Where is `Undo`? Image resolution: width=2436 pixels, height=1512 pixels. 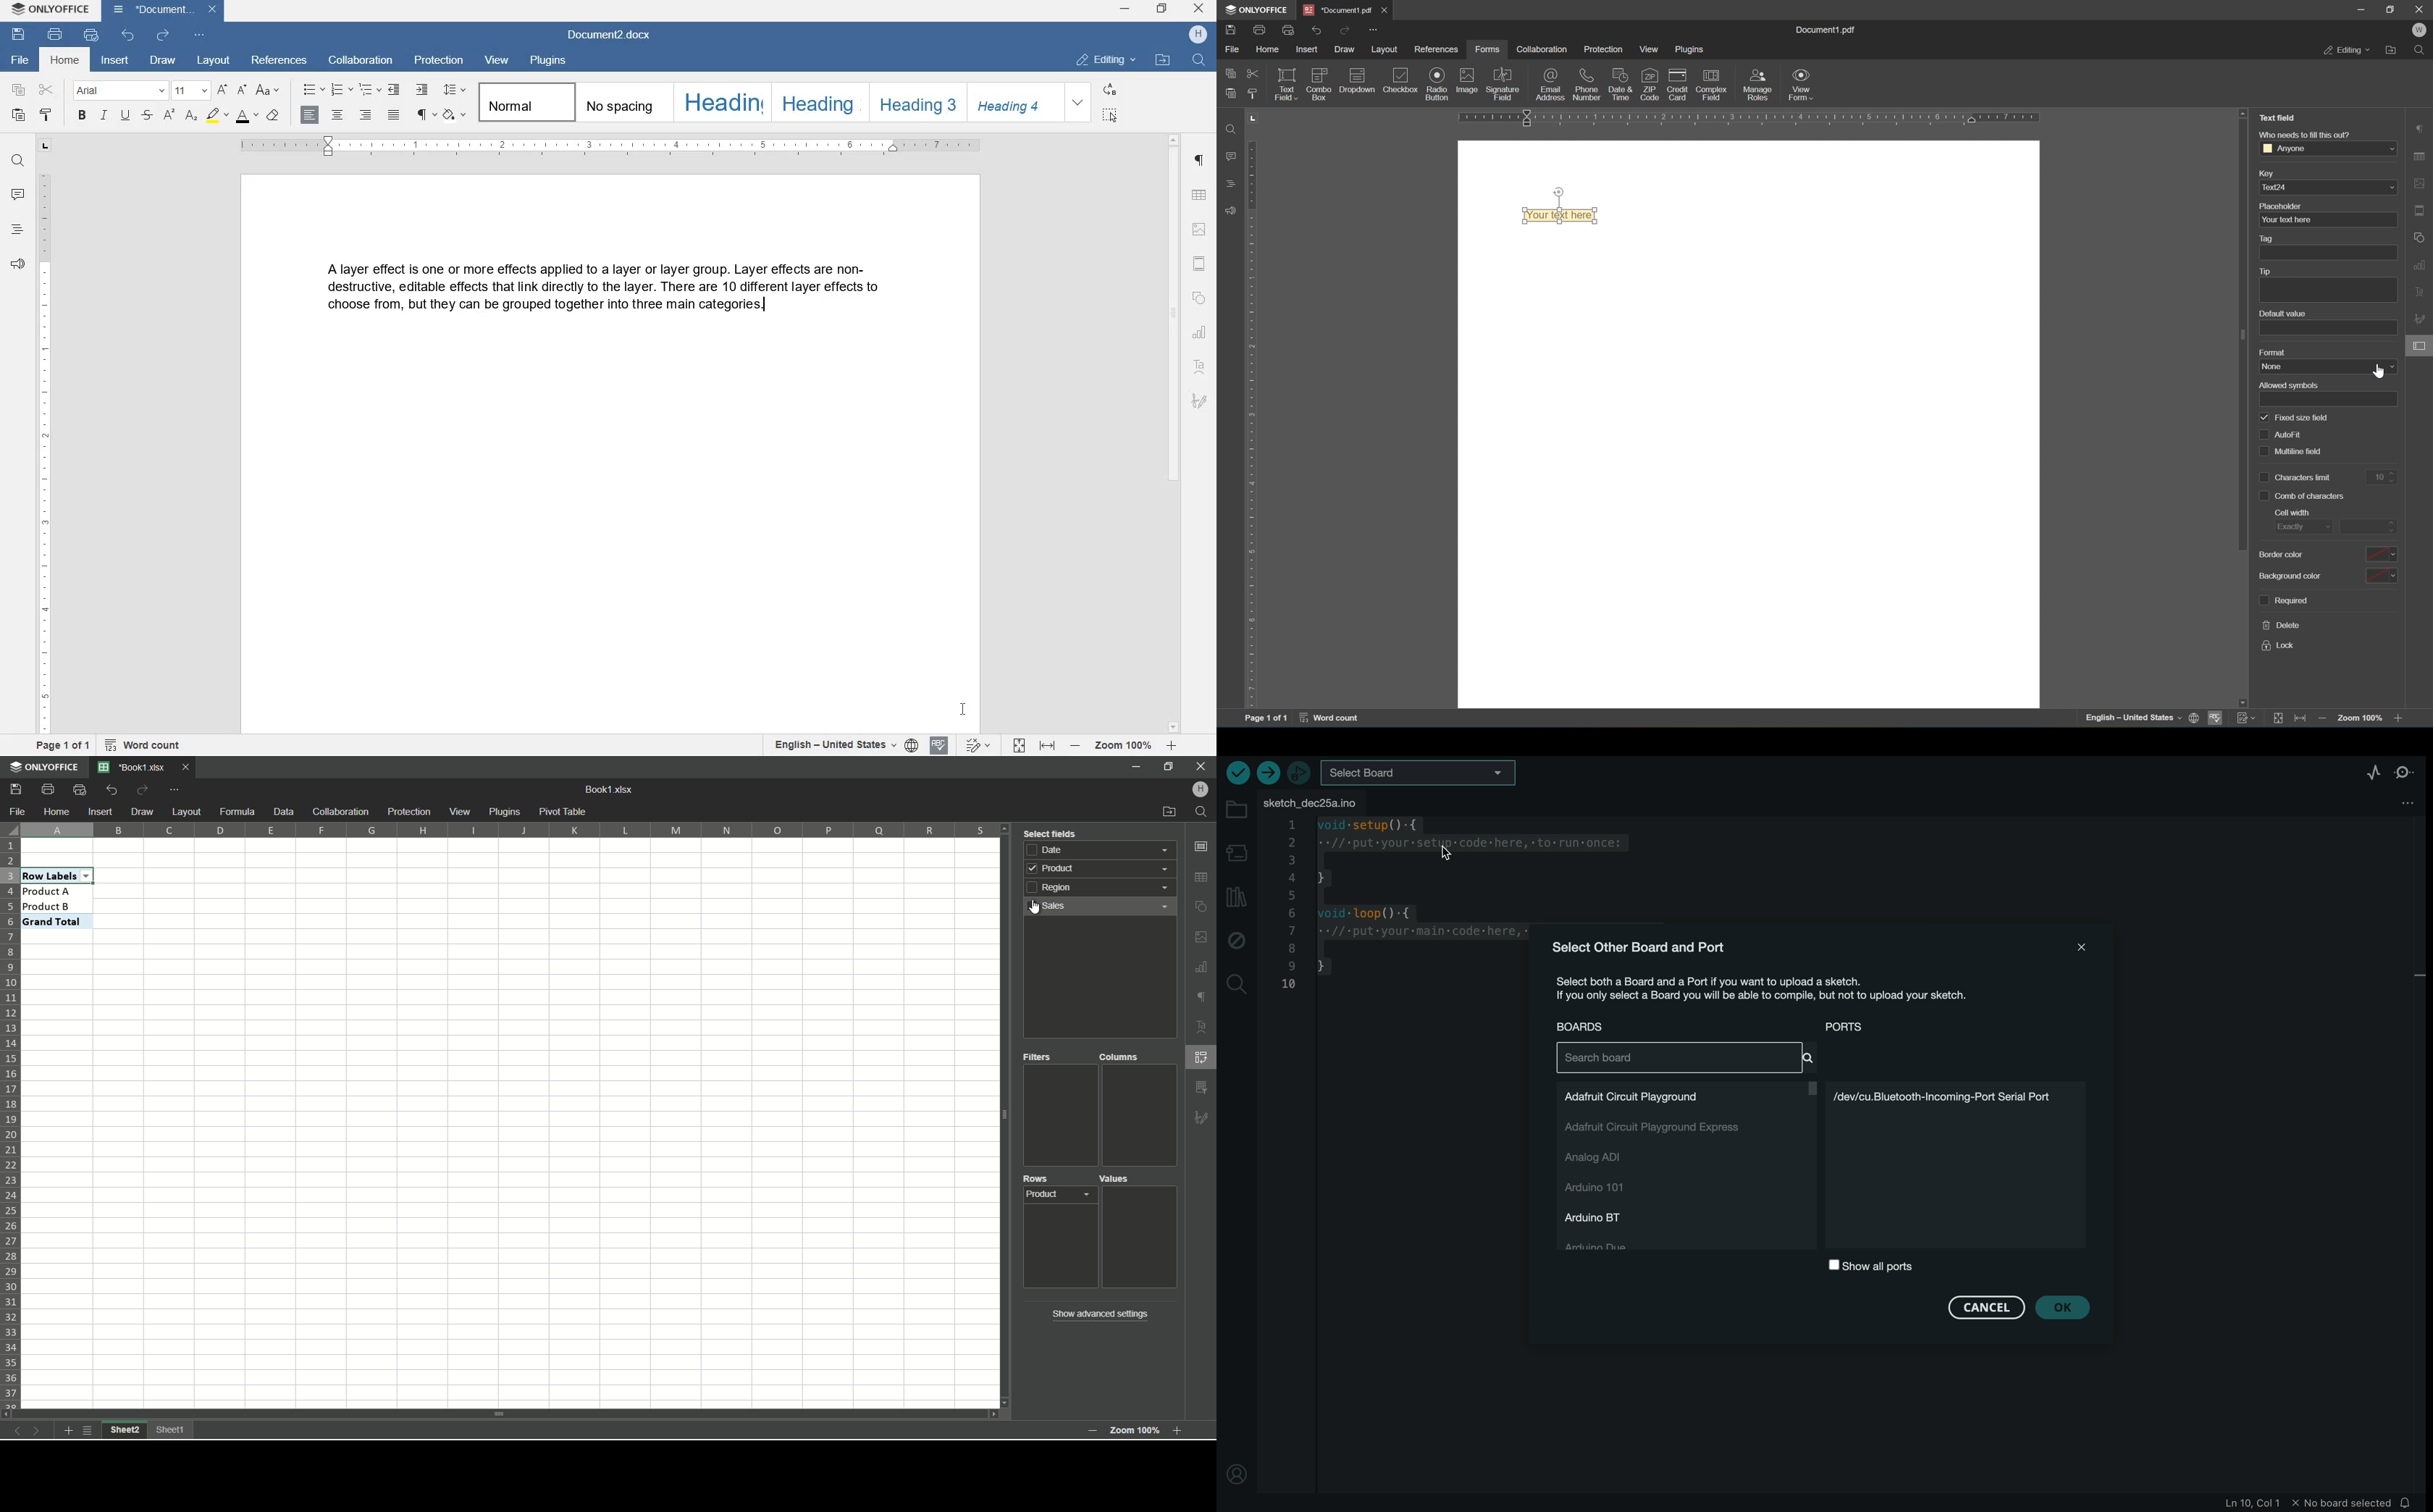 Undo is located at coordinates (113, 790).